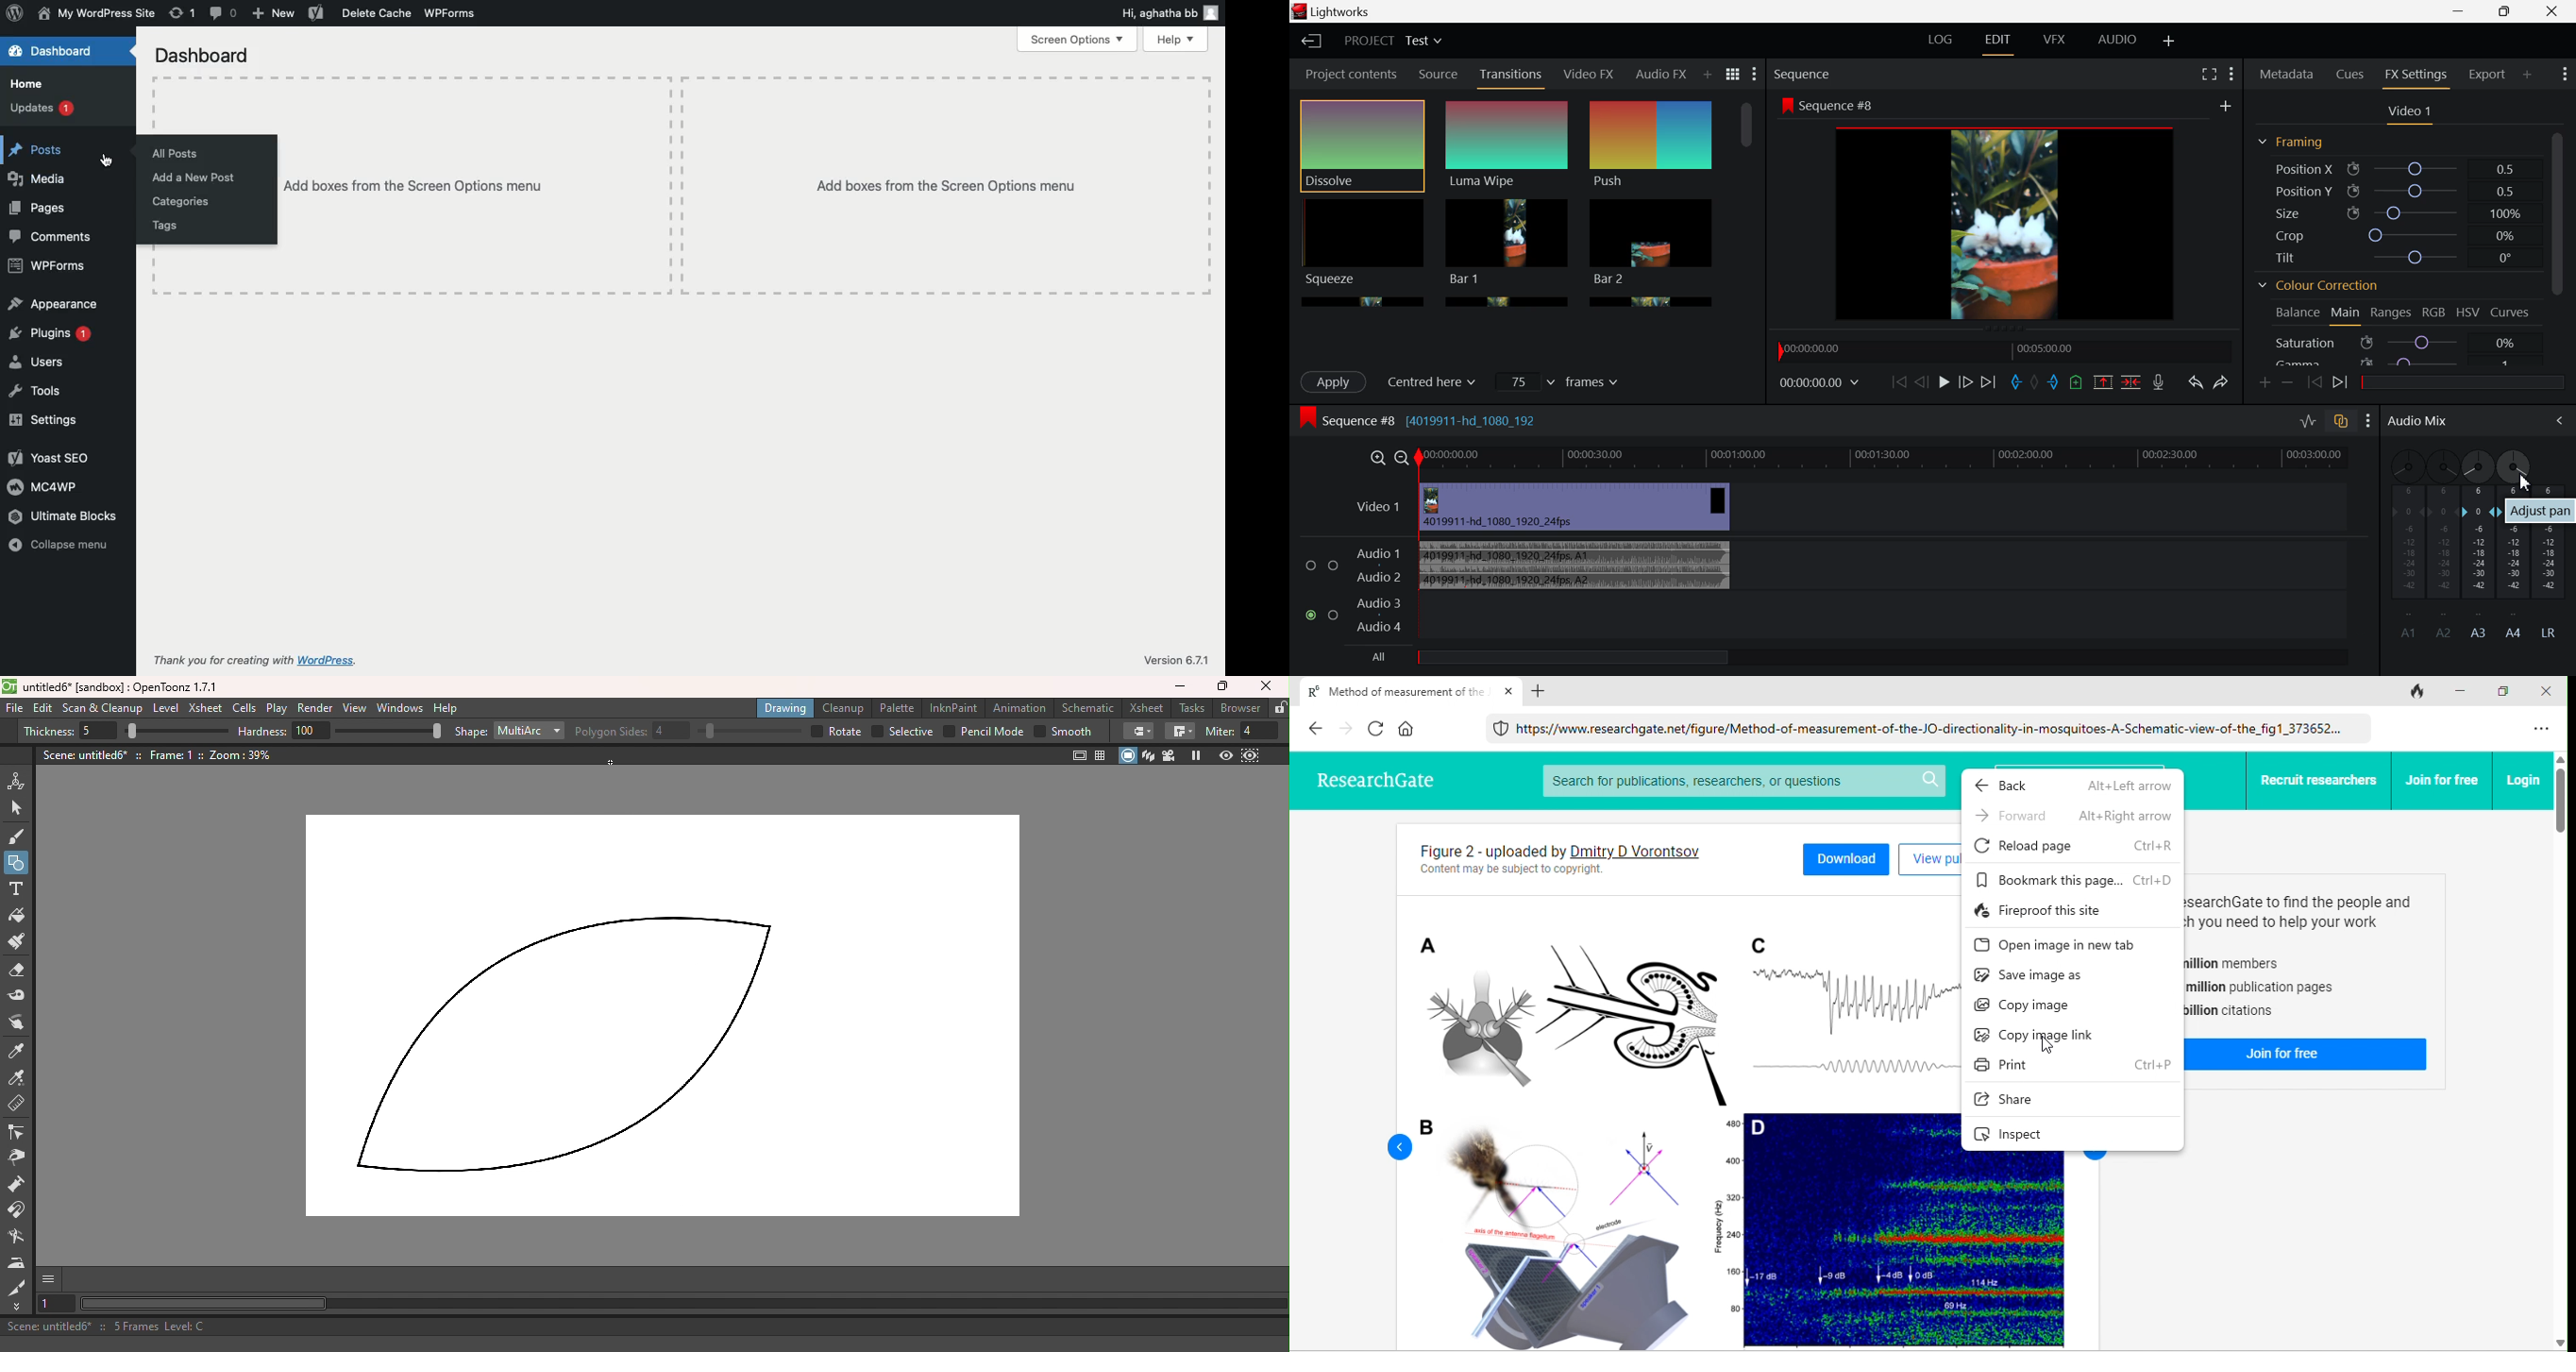  What do you see at coordinates (431, 197) in the screenshot?
I see `Add boxes from the Screen Options menu` at bounding box center [431, 197].